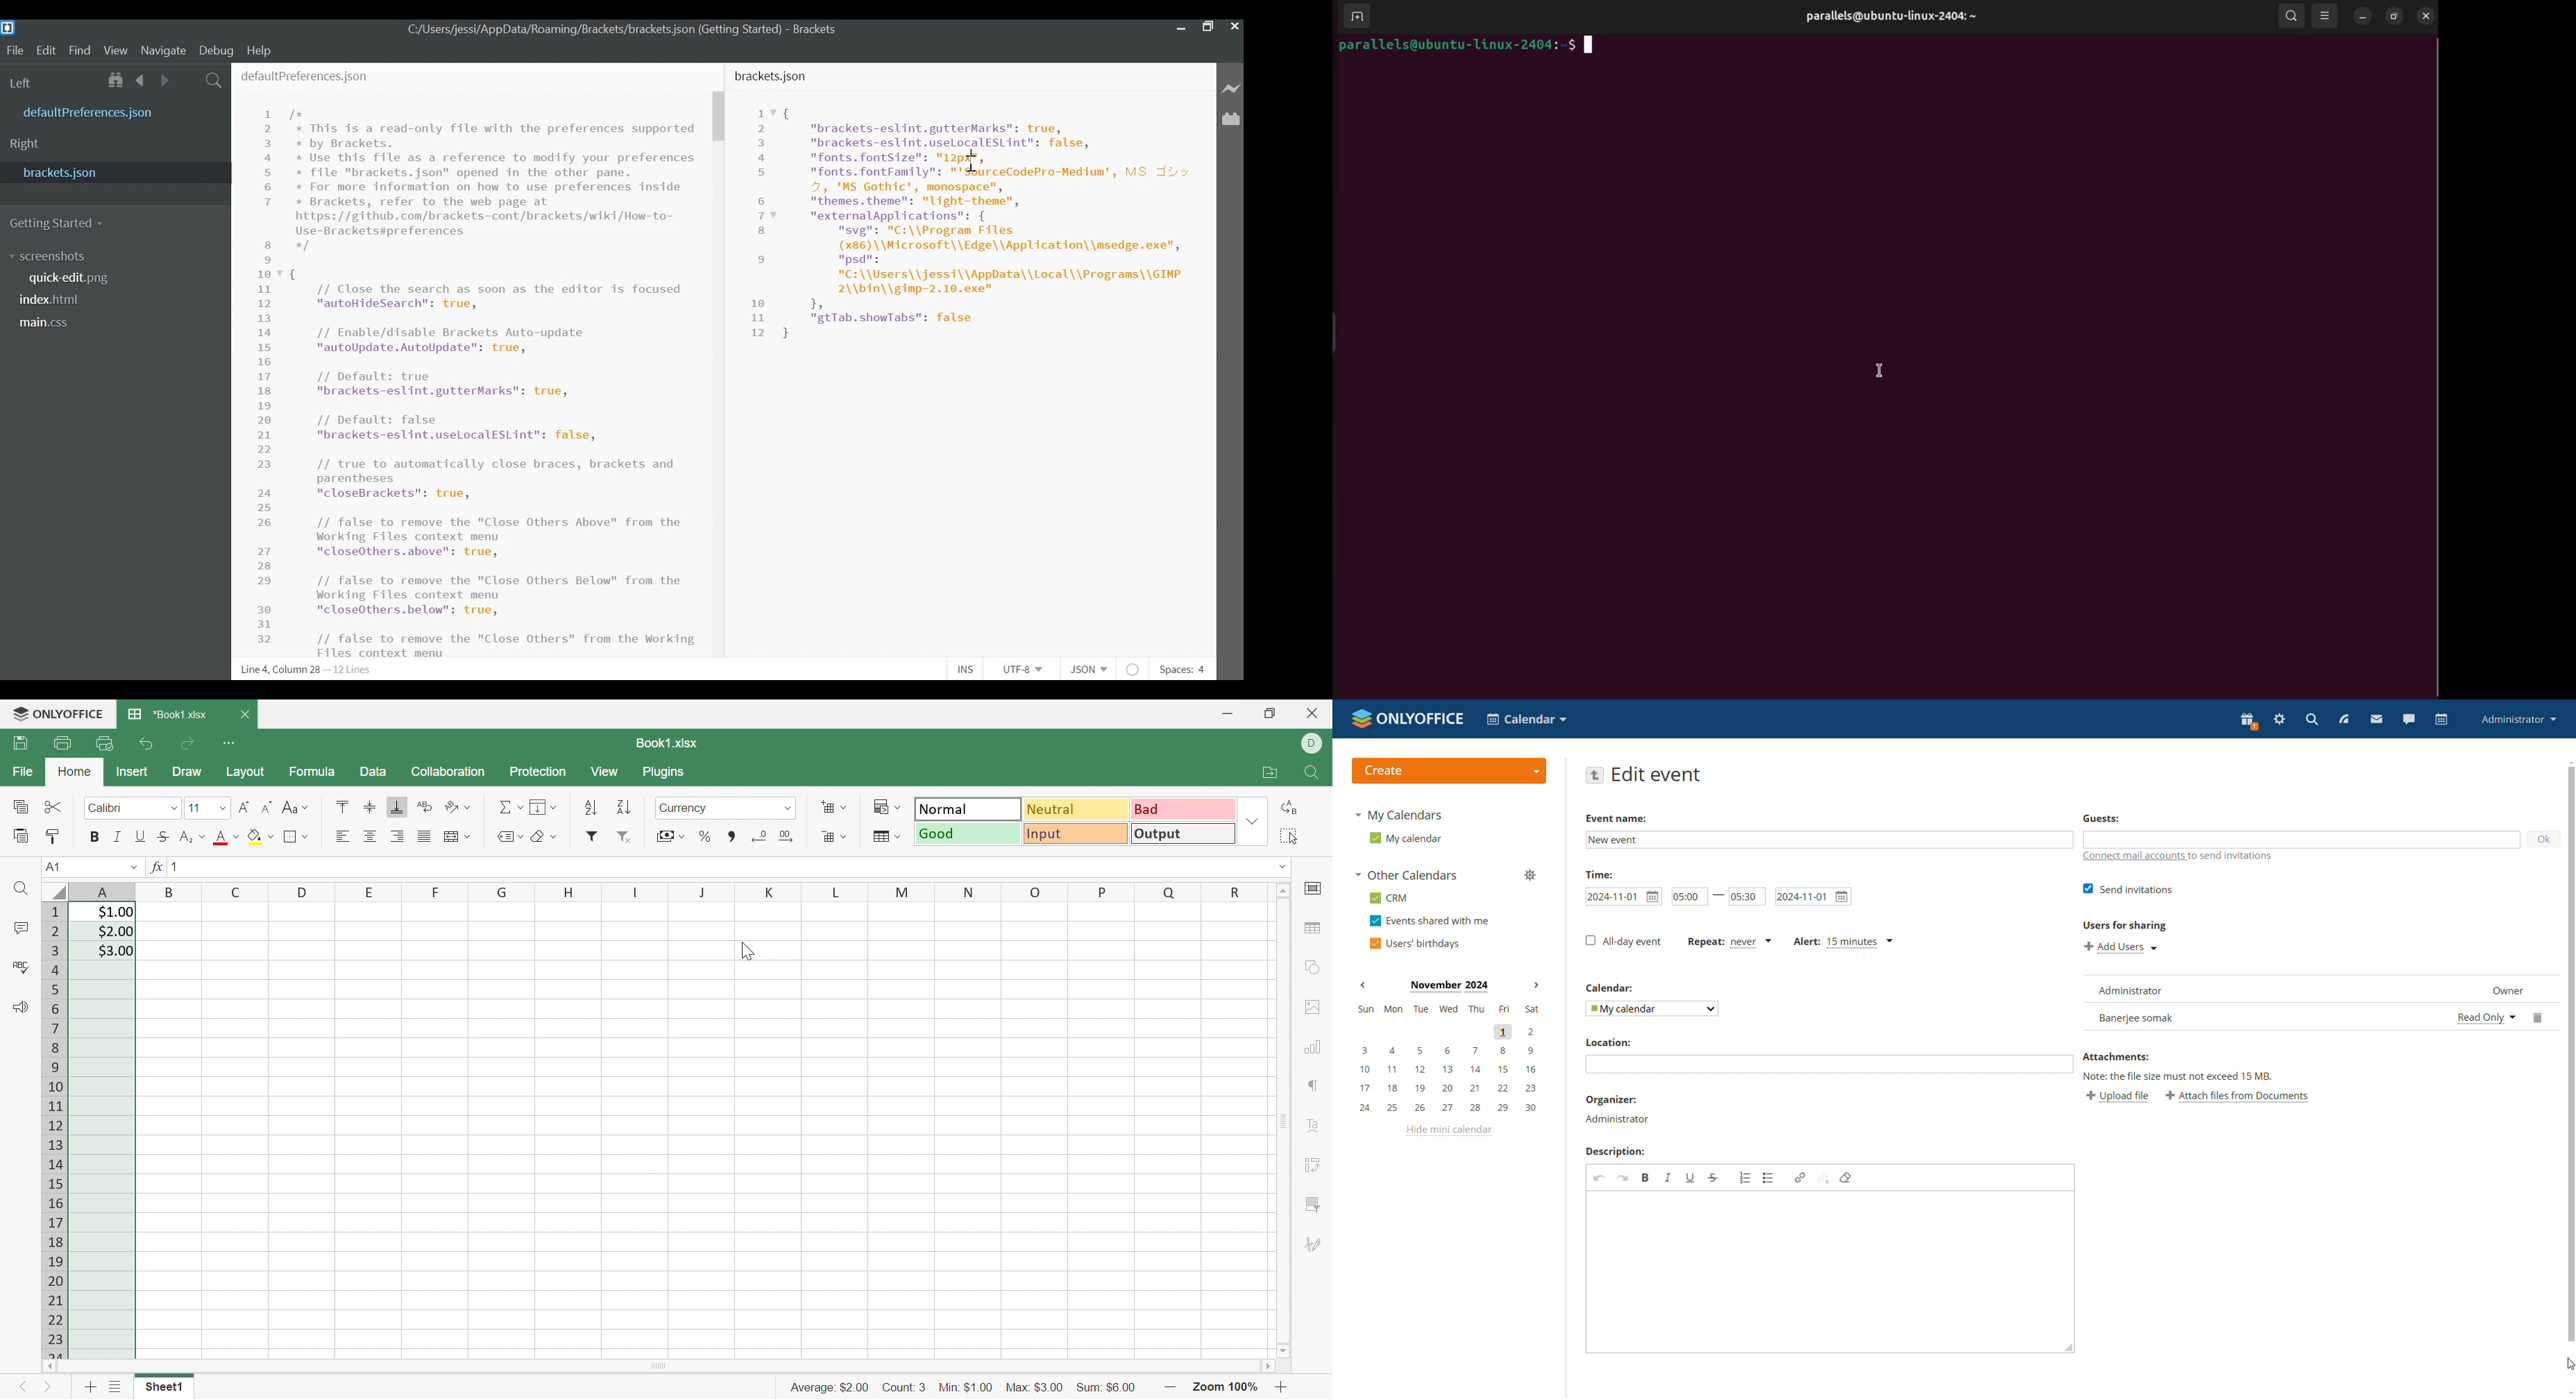  Describe the element at coordinates (163, 51) in the screenshot. I see `Navigate` at that location.